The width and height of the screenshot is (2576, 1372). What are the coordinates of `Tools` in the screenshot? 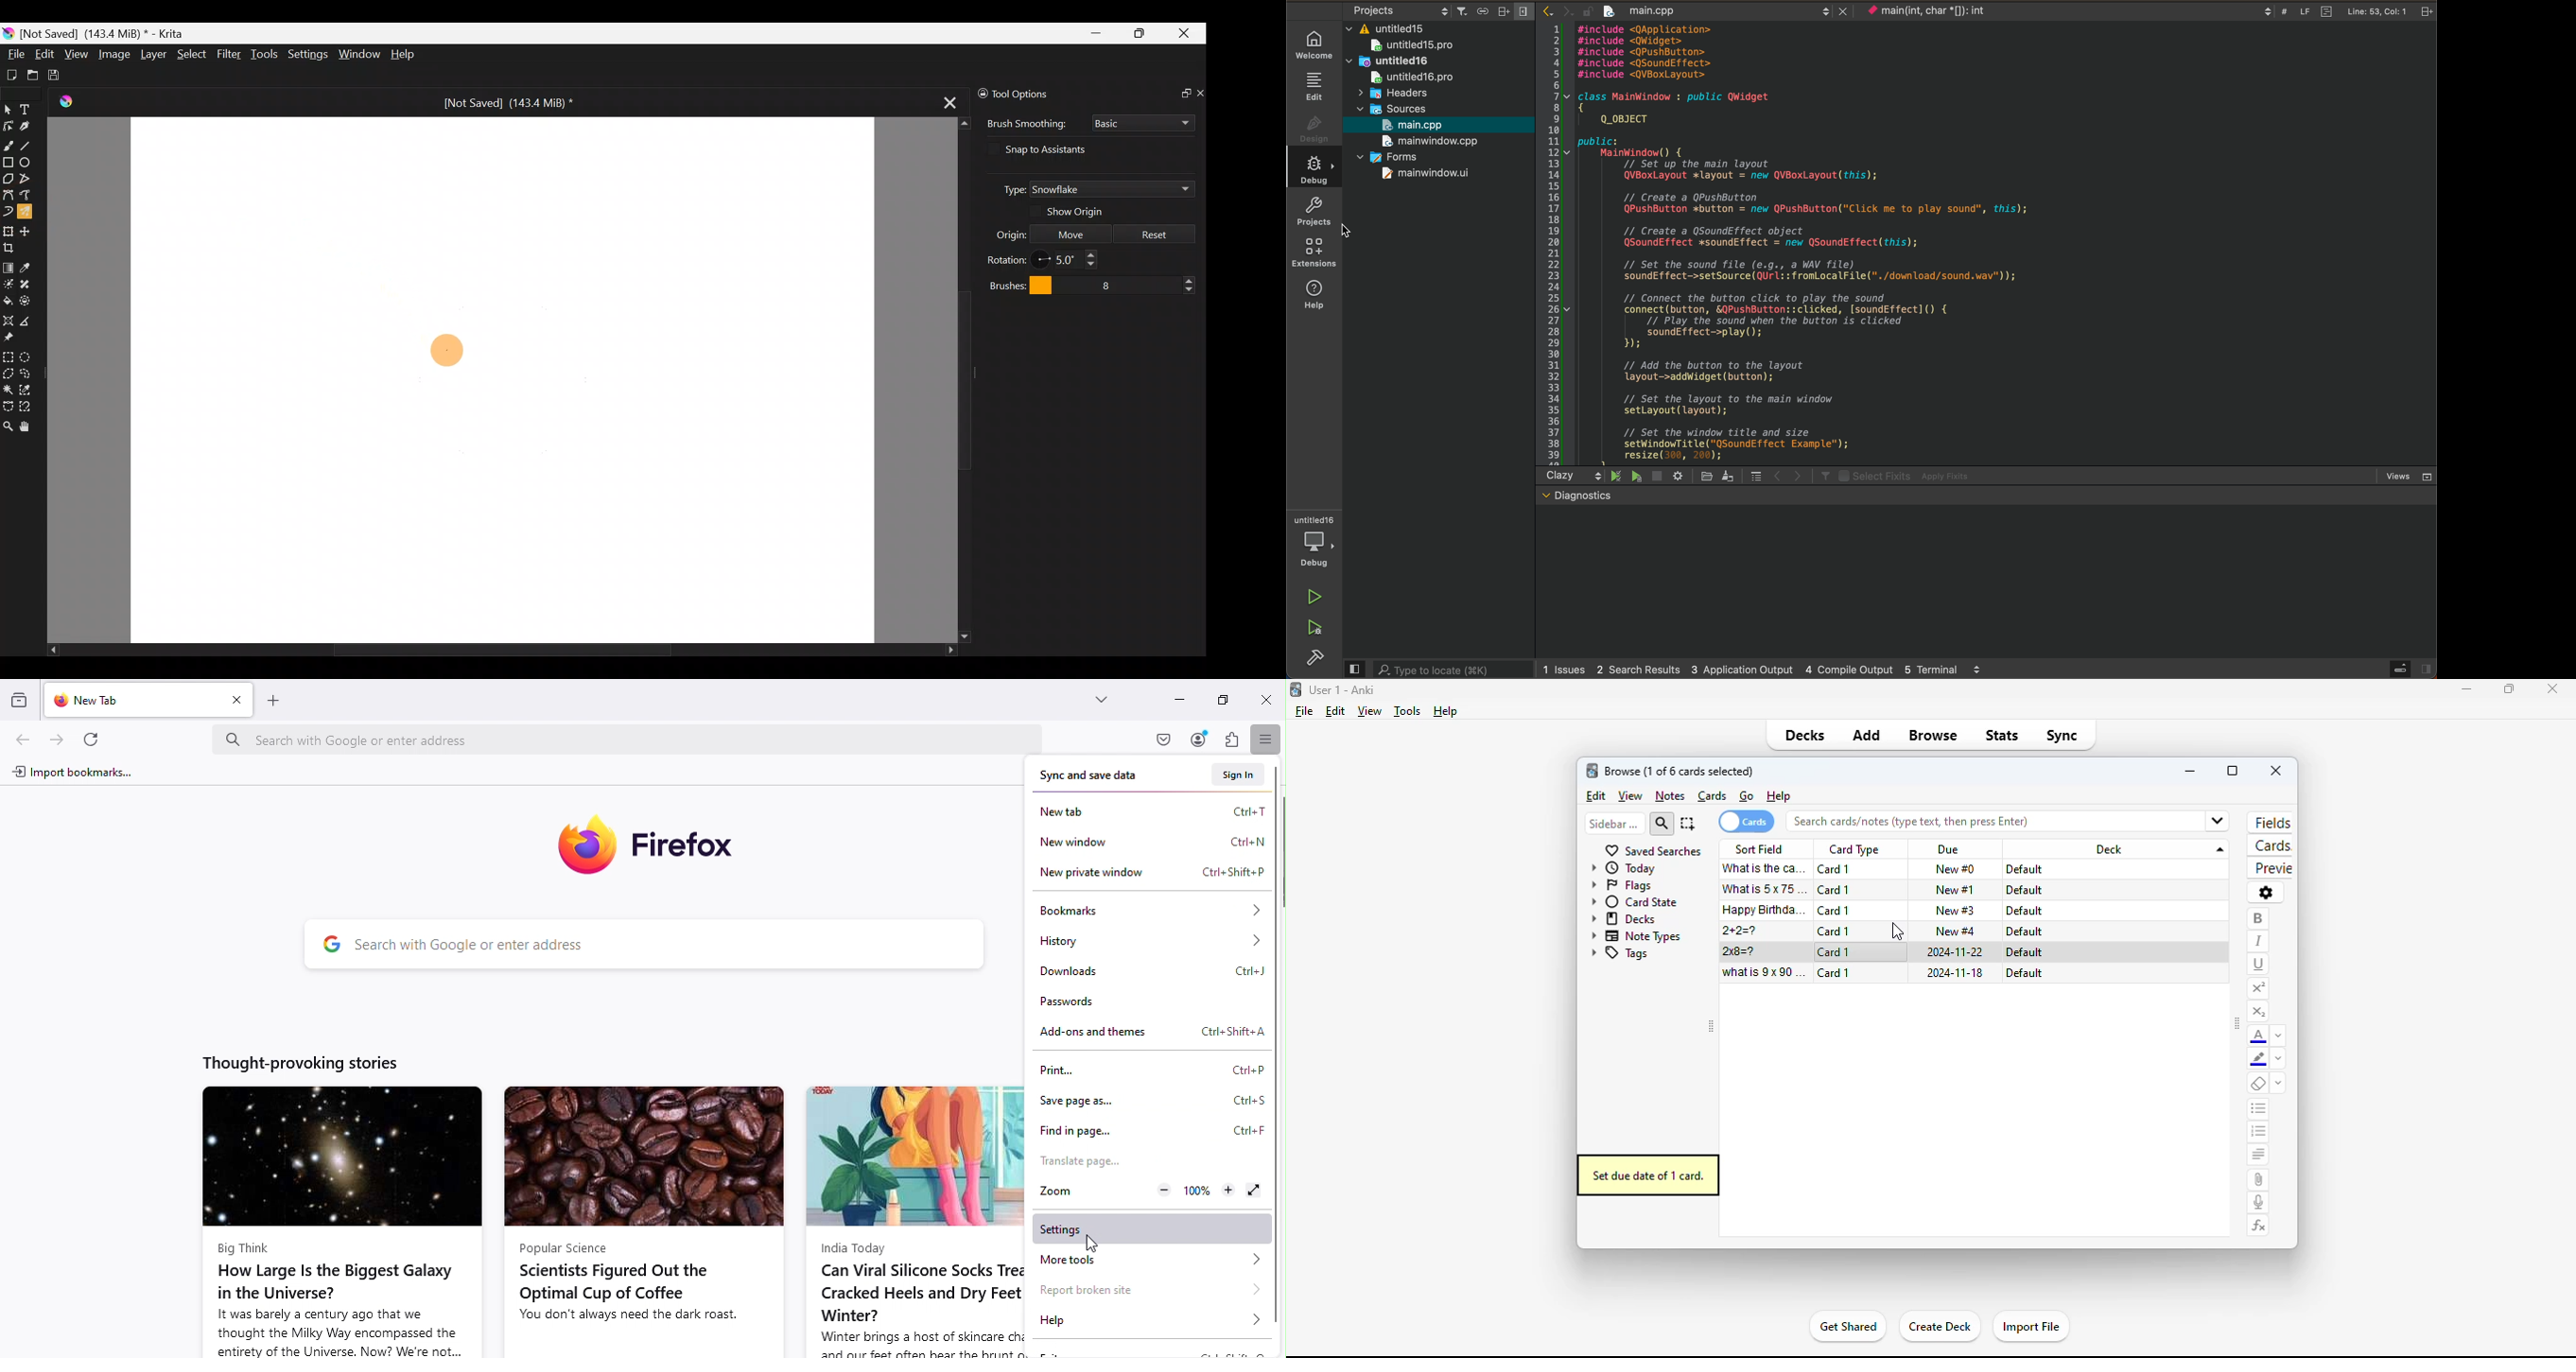 It's located at (265, 53).